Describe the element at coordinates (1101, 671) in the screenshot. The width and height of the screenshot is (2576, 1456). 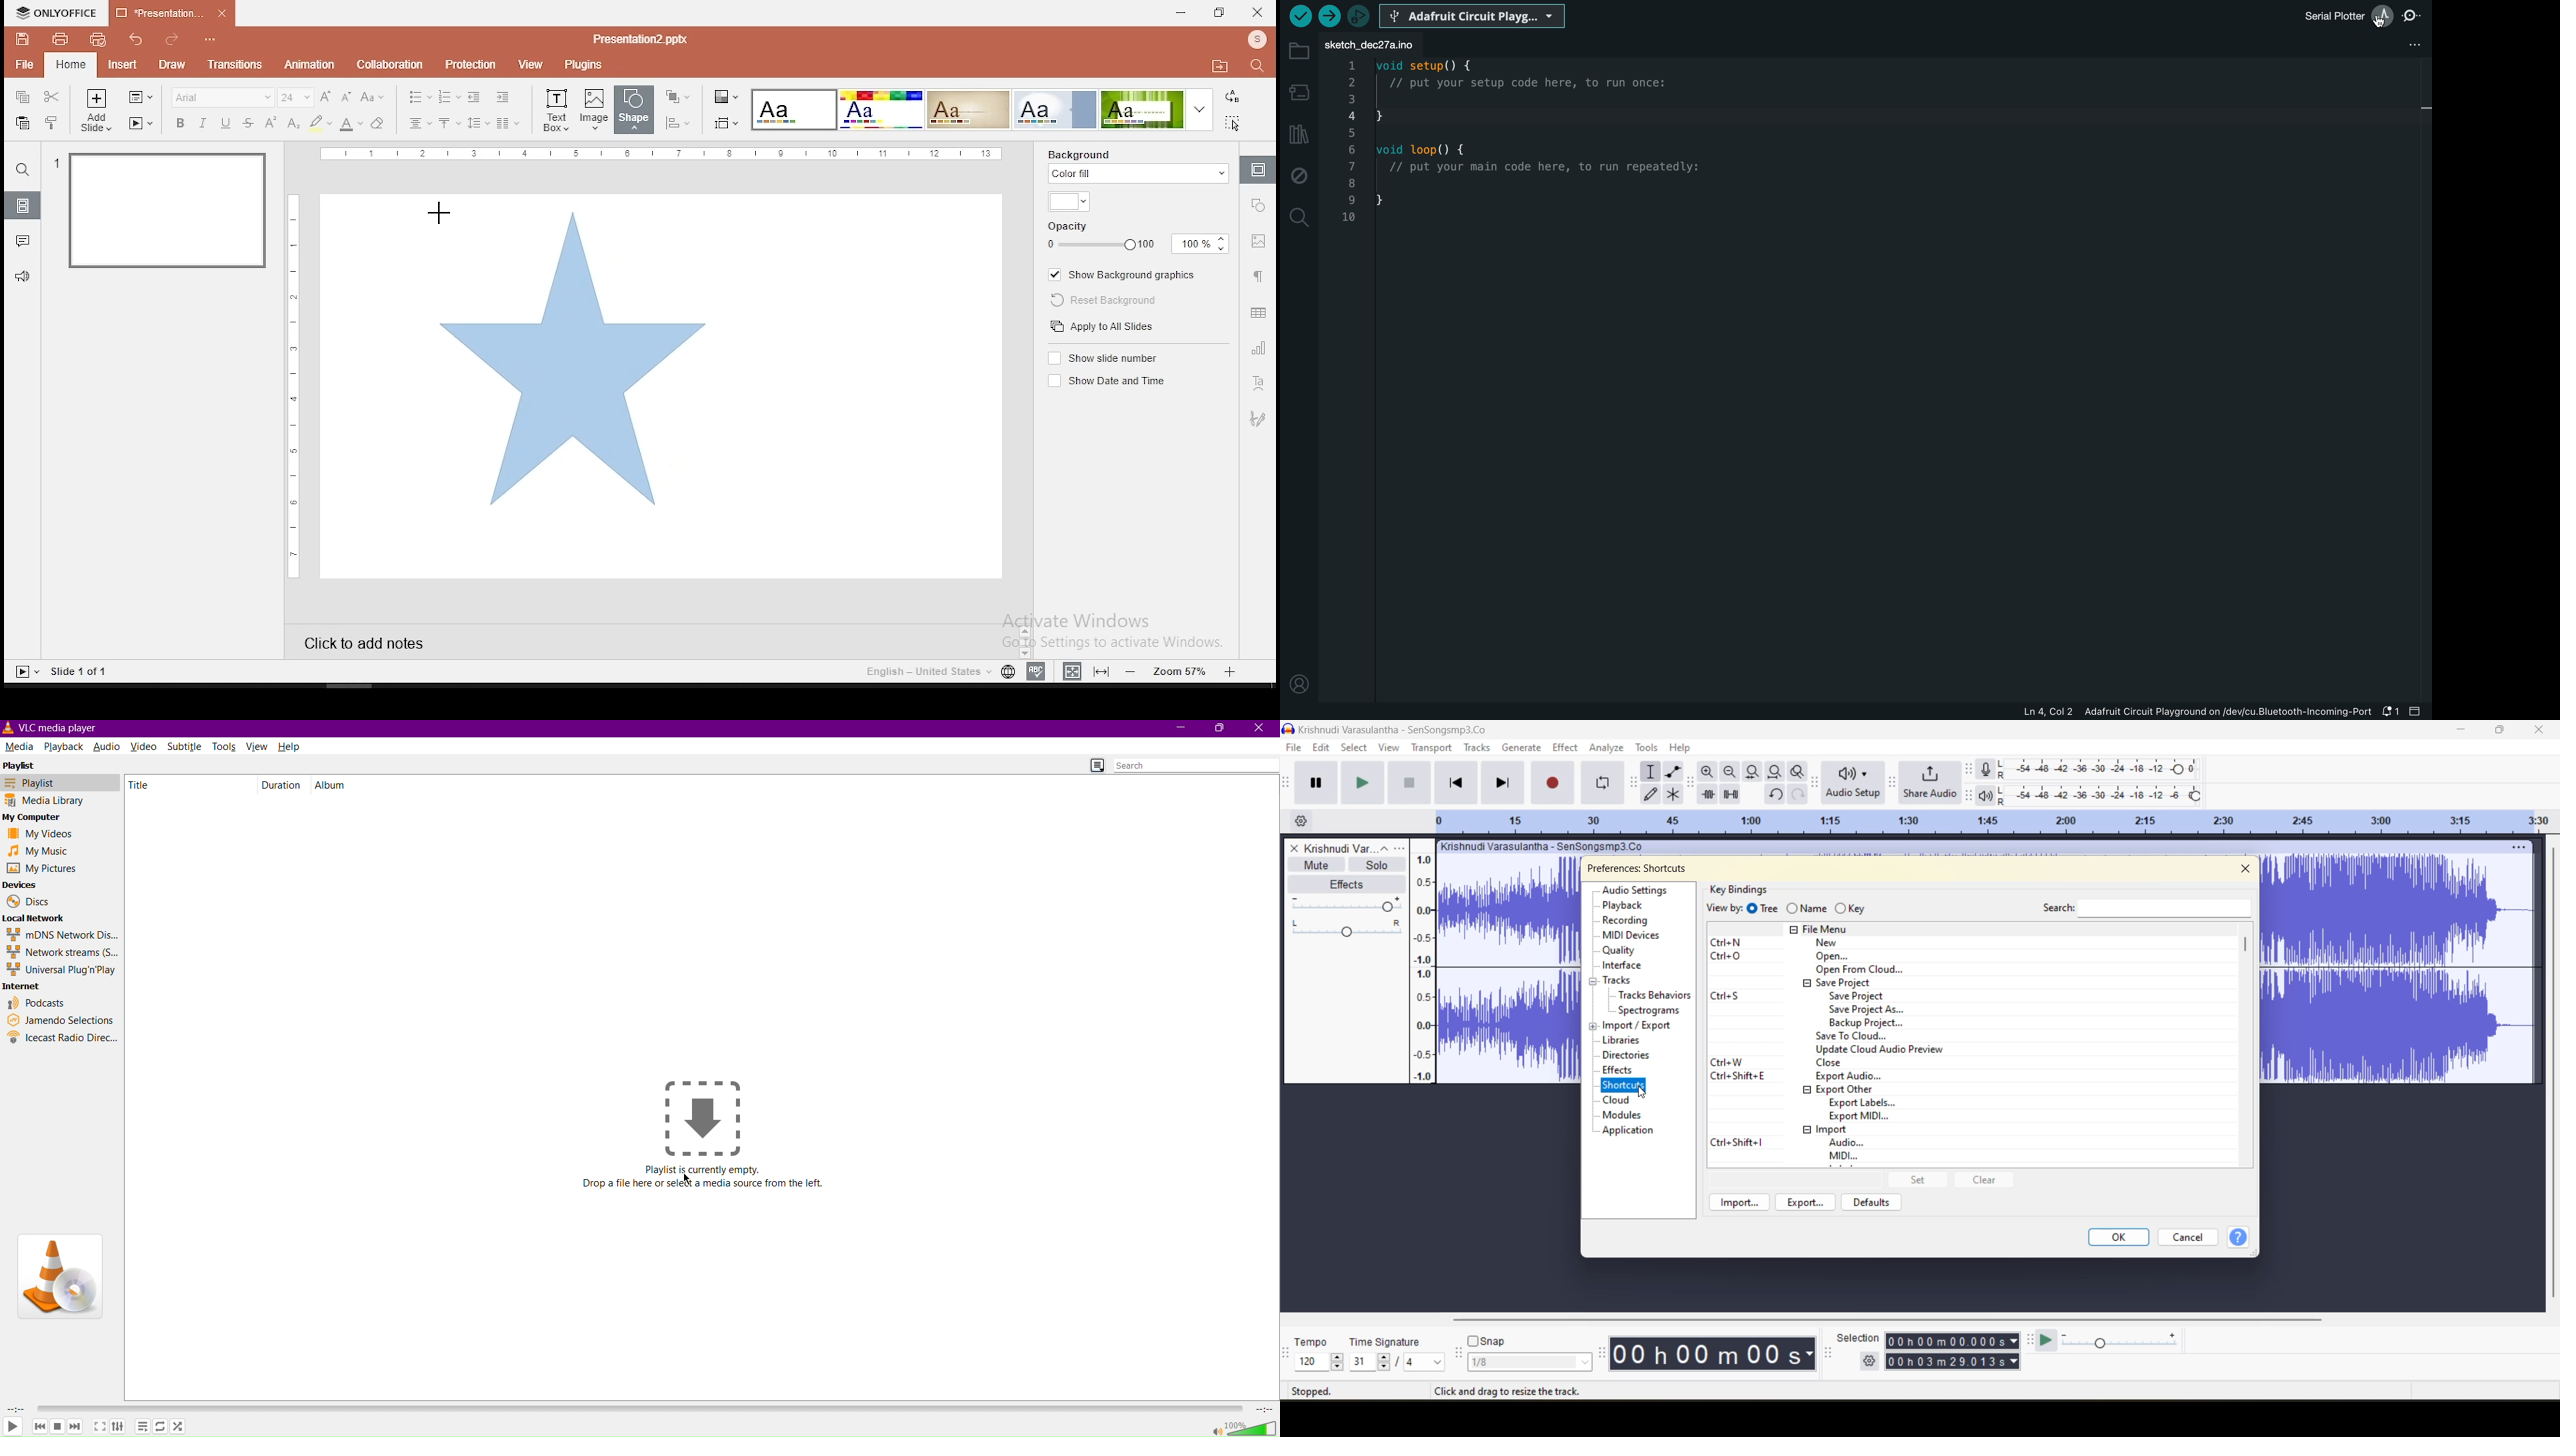
I see `fit to slide` at that location.